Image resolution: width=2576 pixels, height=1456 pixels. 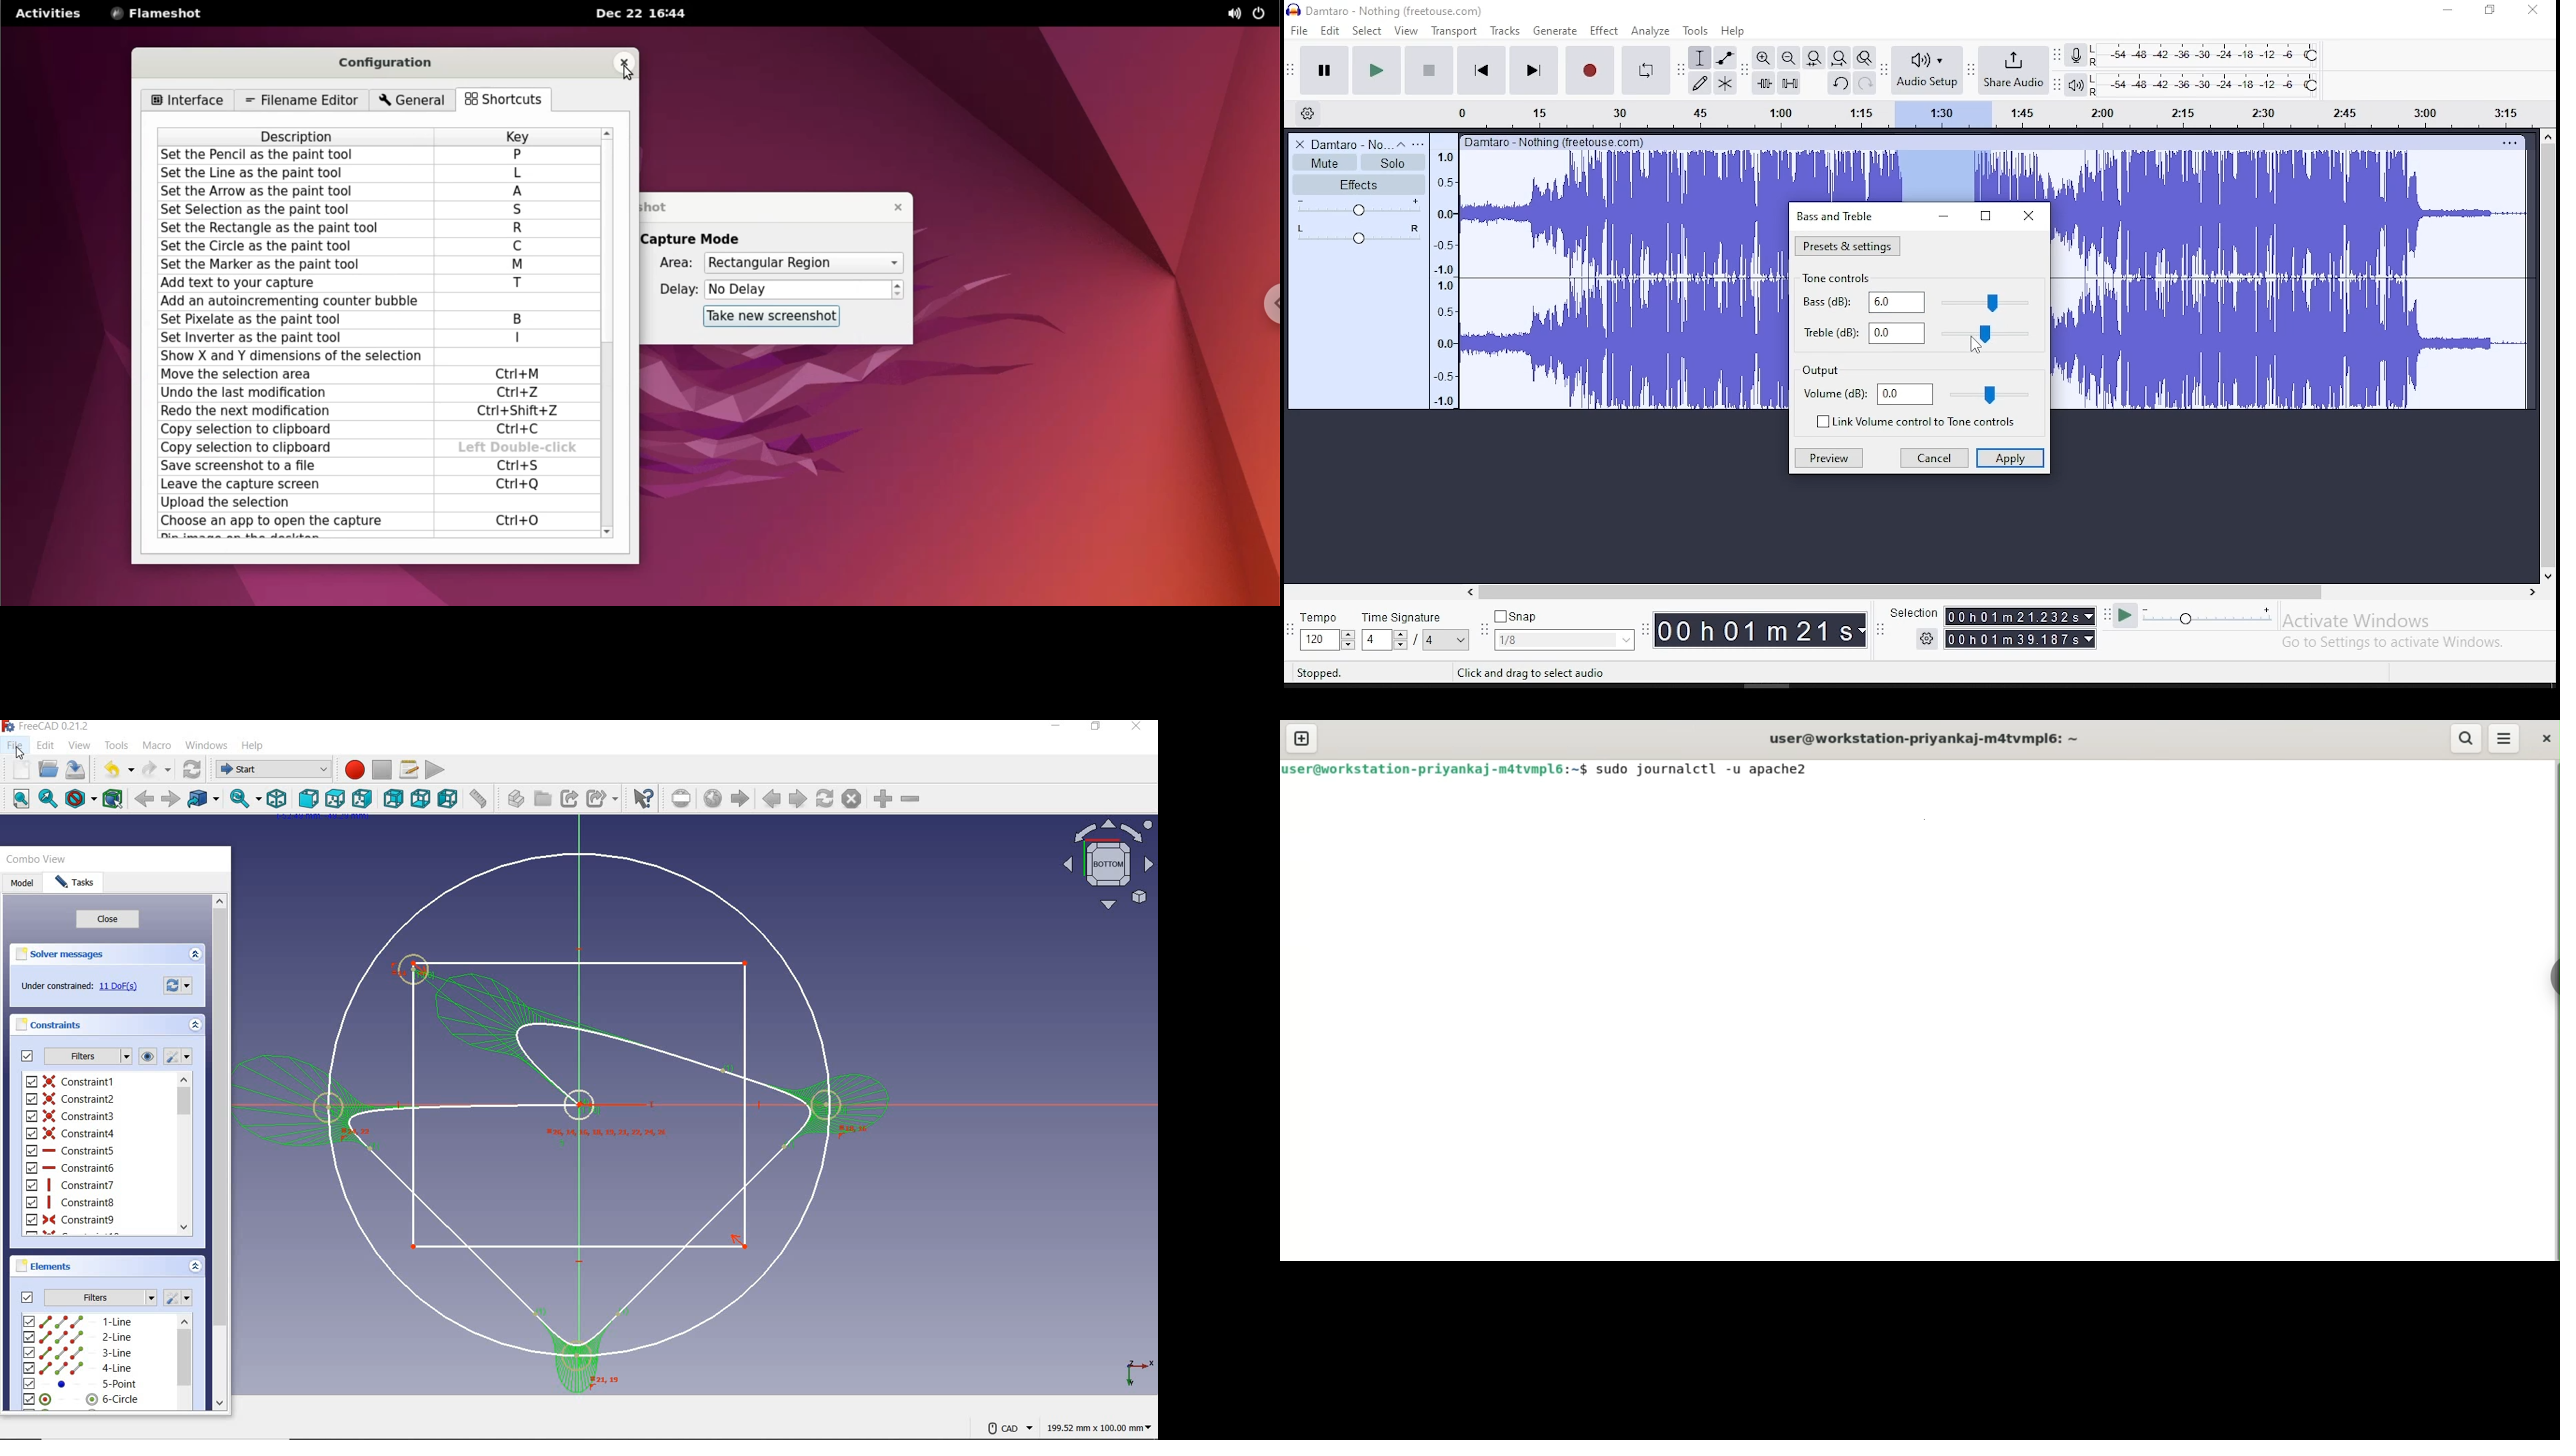 I want to click on audio setup, so click(x=1926, y=68).